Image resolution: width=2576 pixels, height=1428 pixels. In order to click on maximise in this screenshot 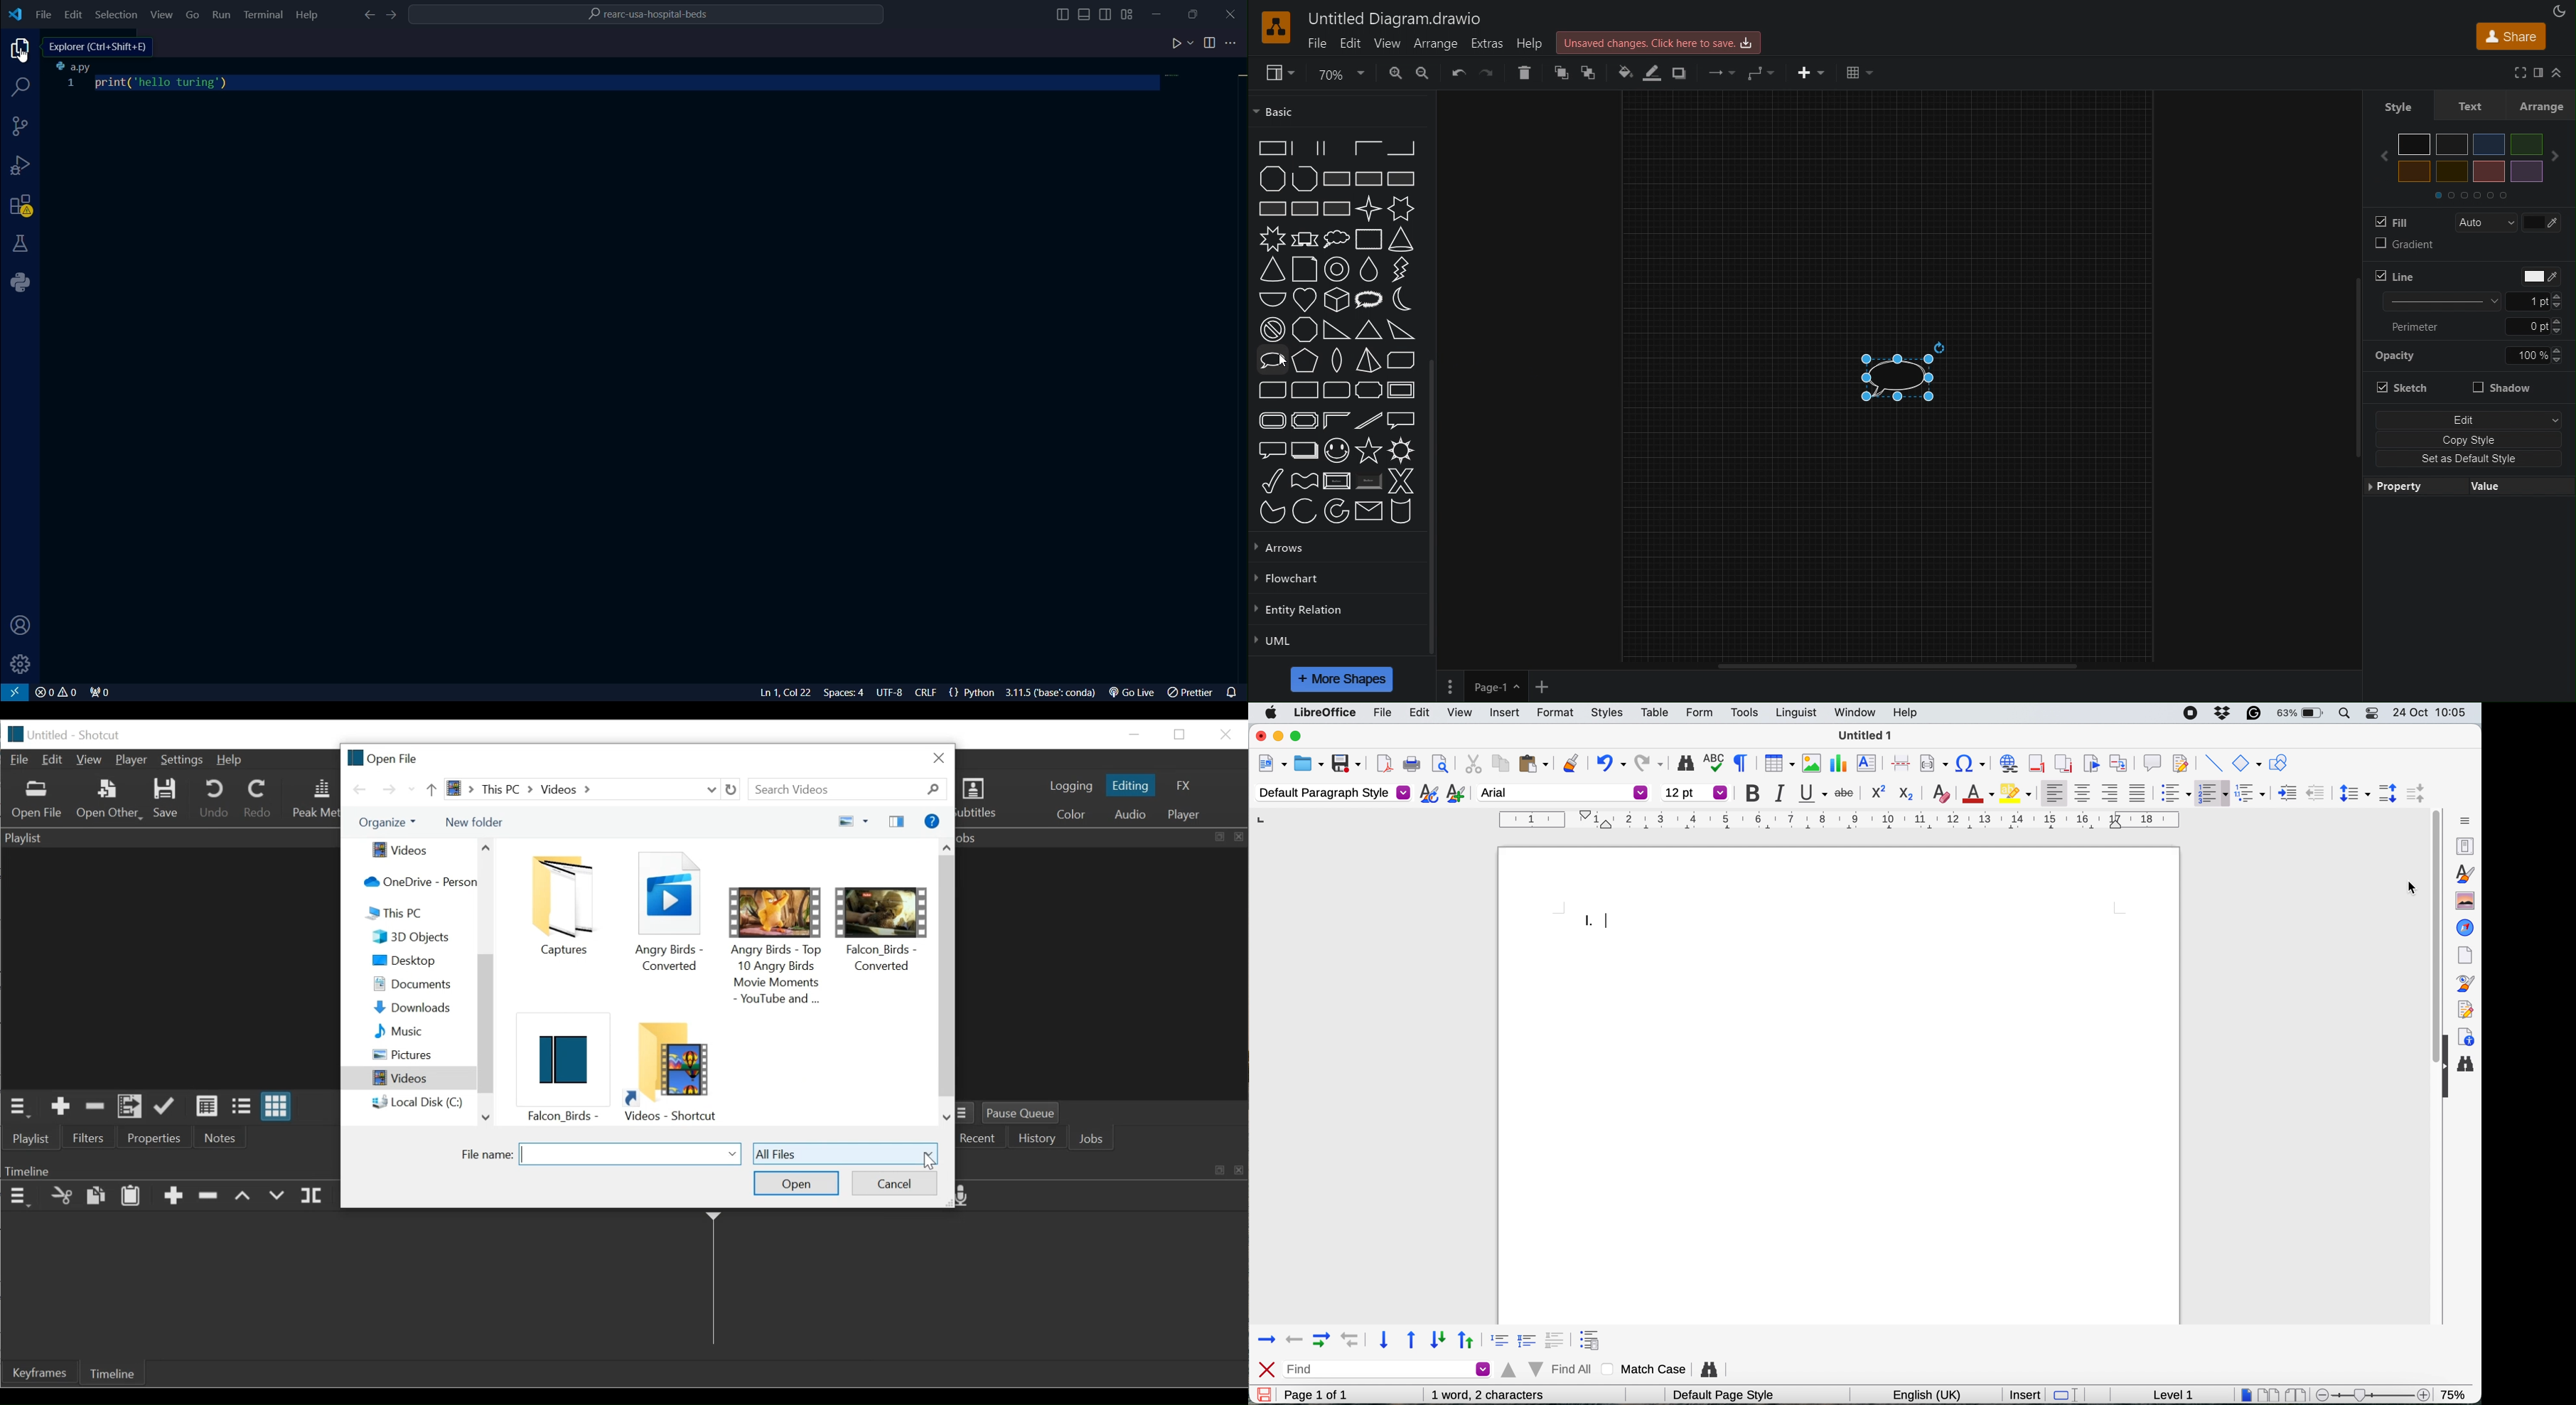, I will do `click(1298, 736)`.